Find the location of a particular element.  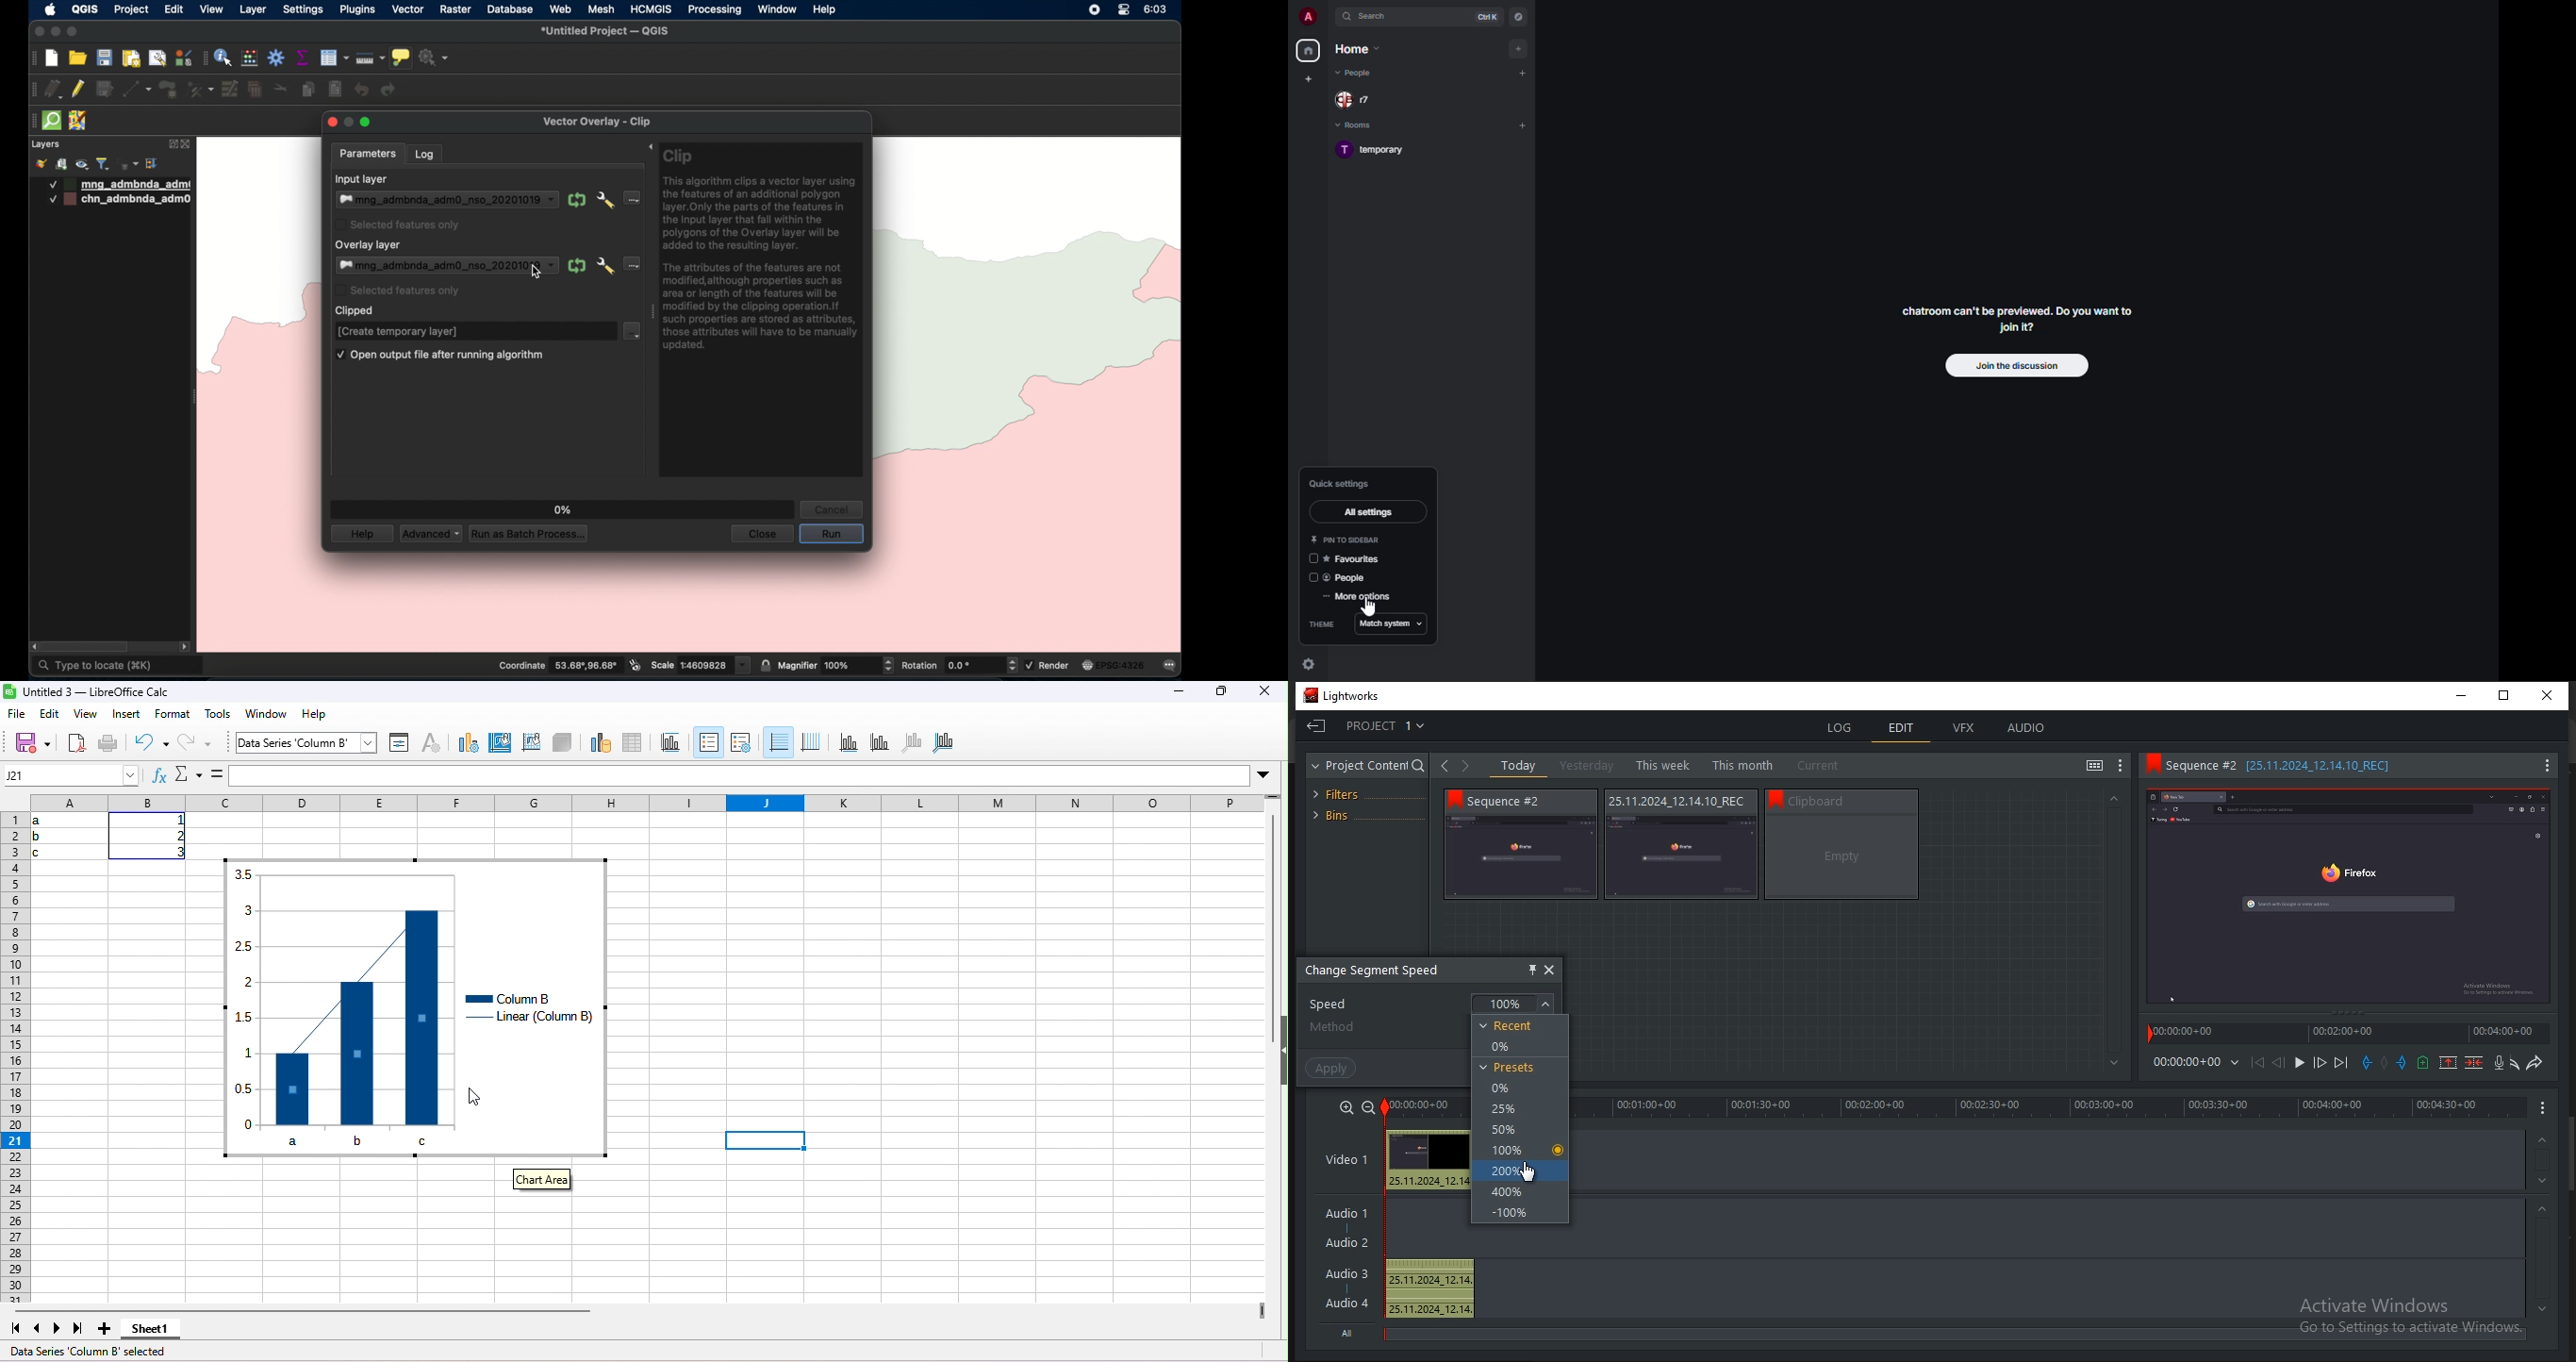

horizontal grids  is located at coordinates (778, 742).